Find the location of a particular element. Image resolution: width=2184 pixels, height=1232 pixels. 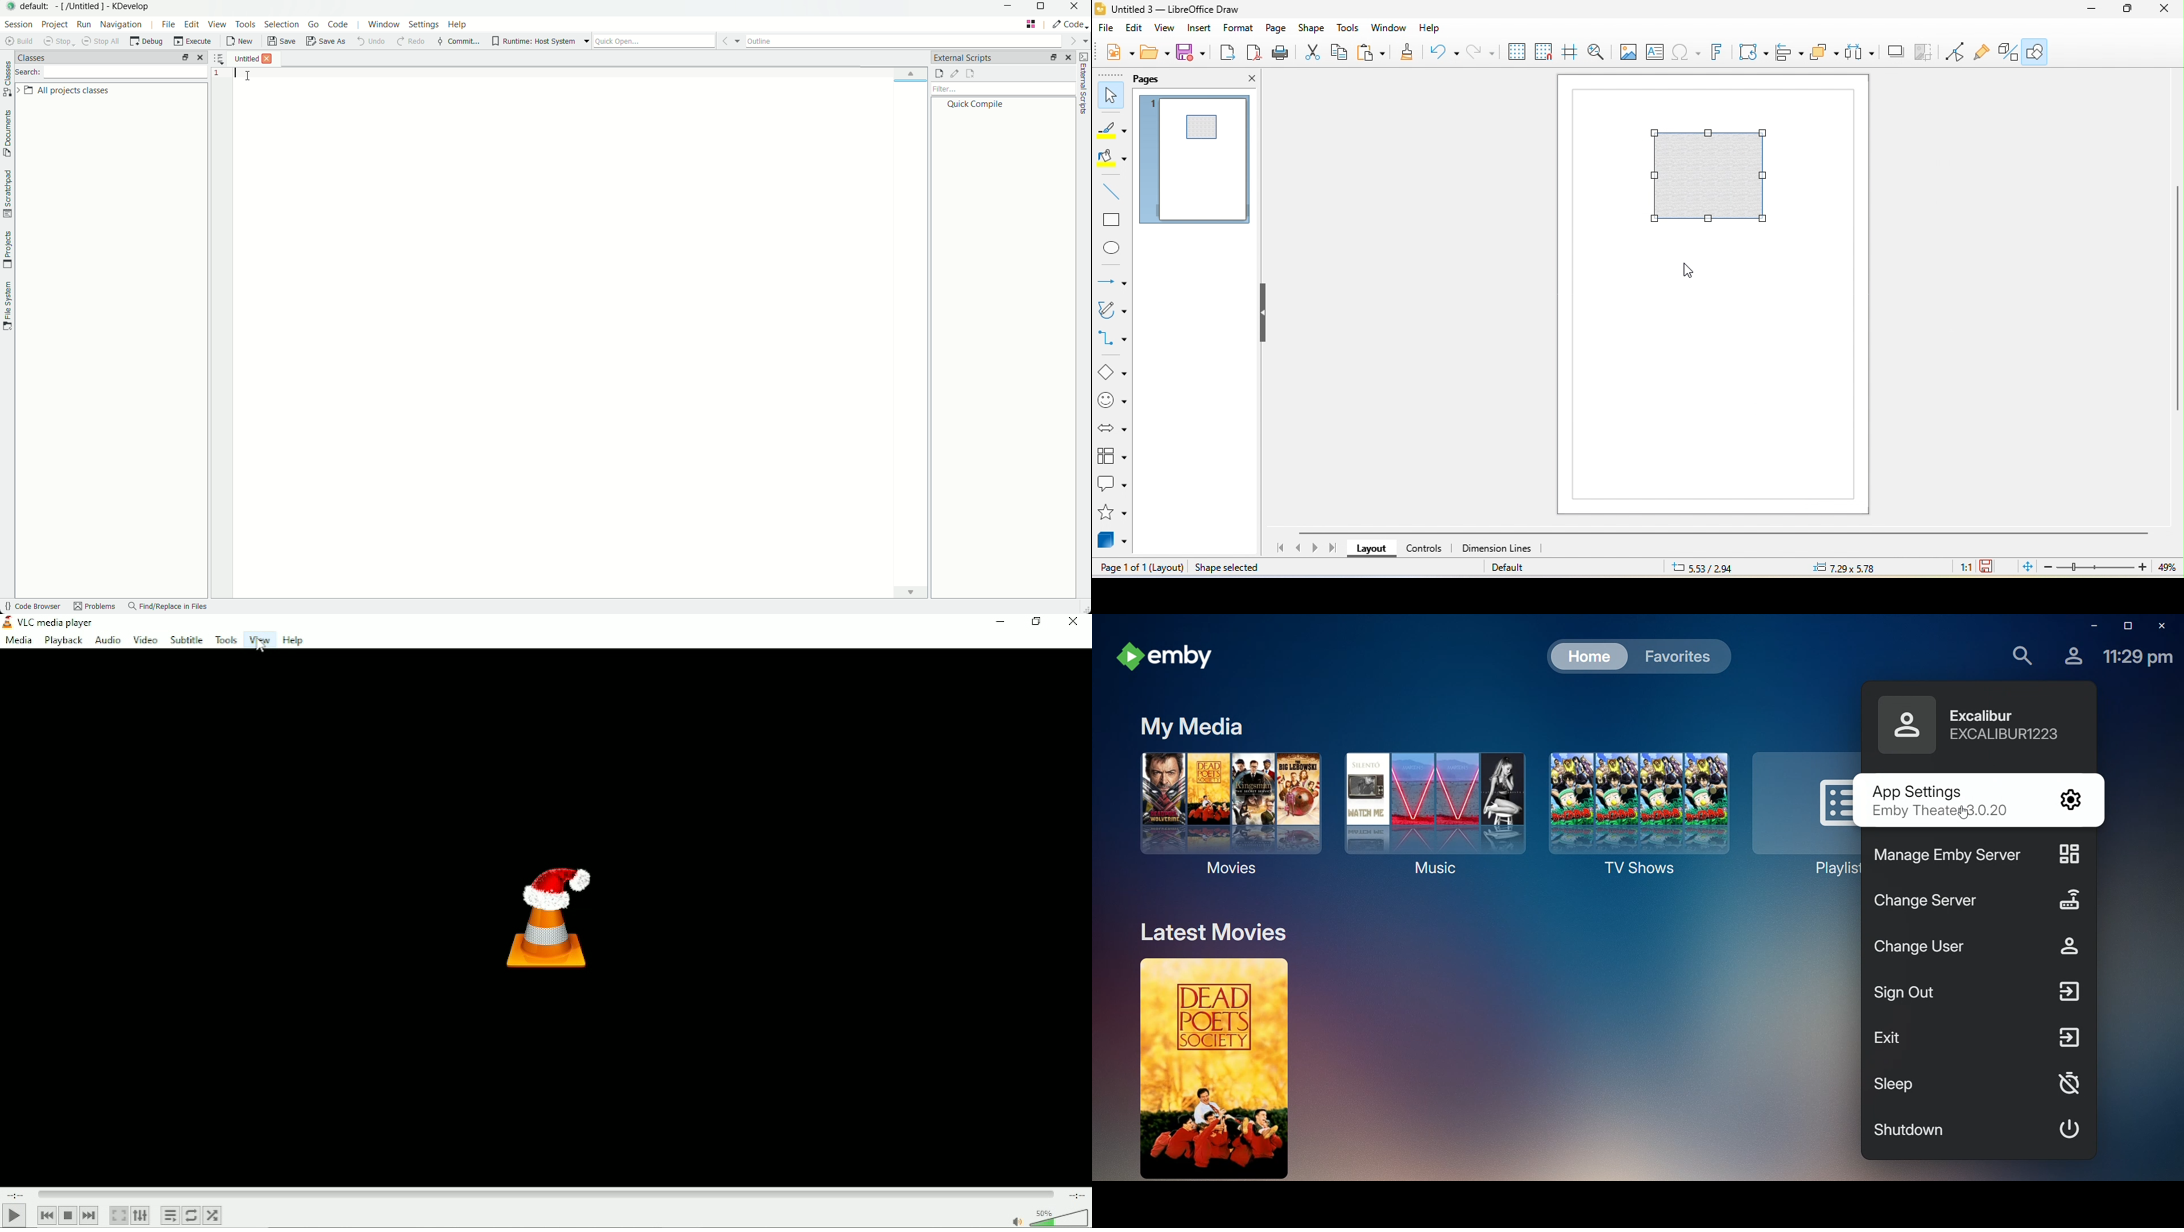

9.96/7.42 is located at coordinates (1718, 568).